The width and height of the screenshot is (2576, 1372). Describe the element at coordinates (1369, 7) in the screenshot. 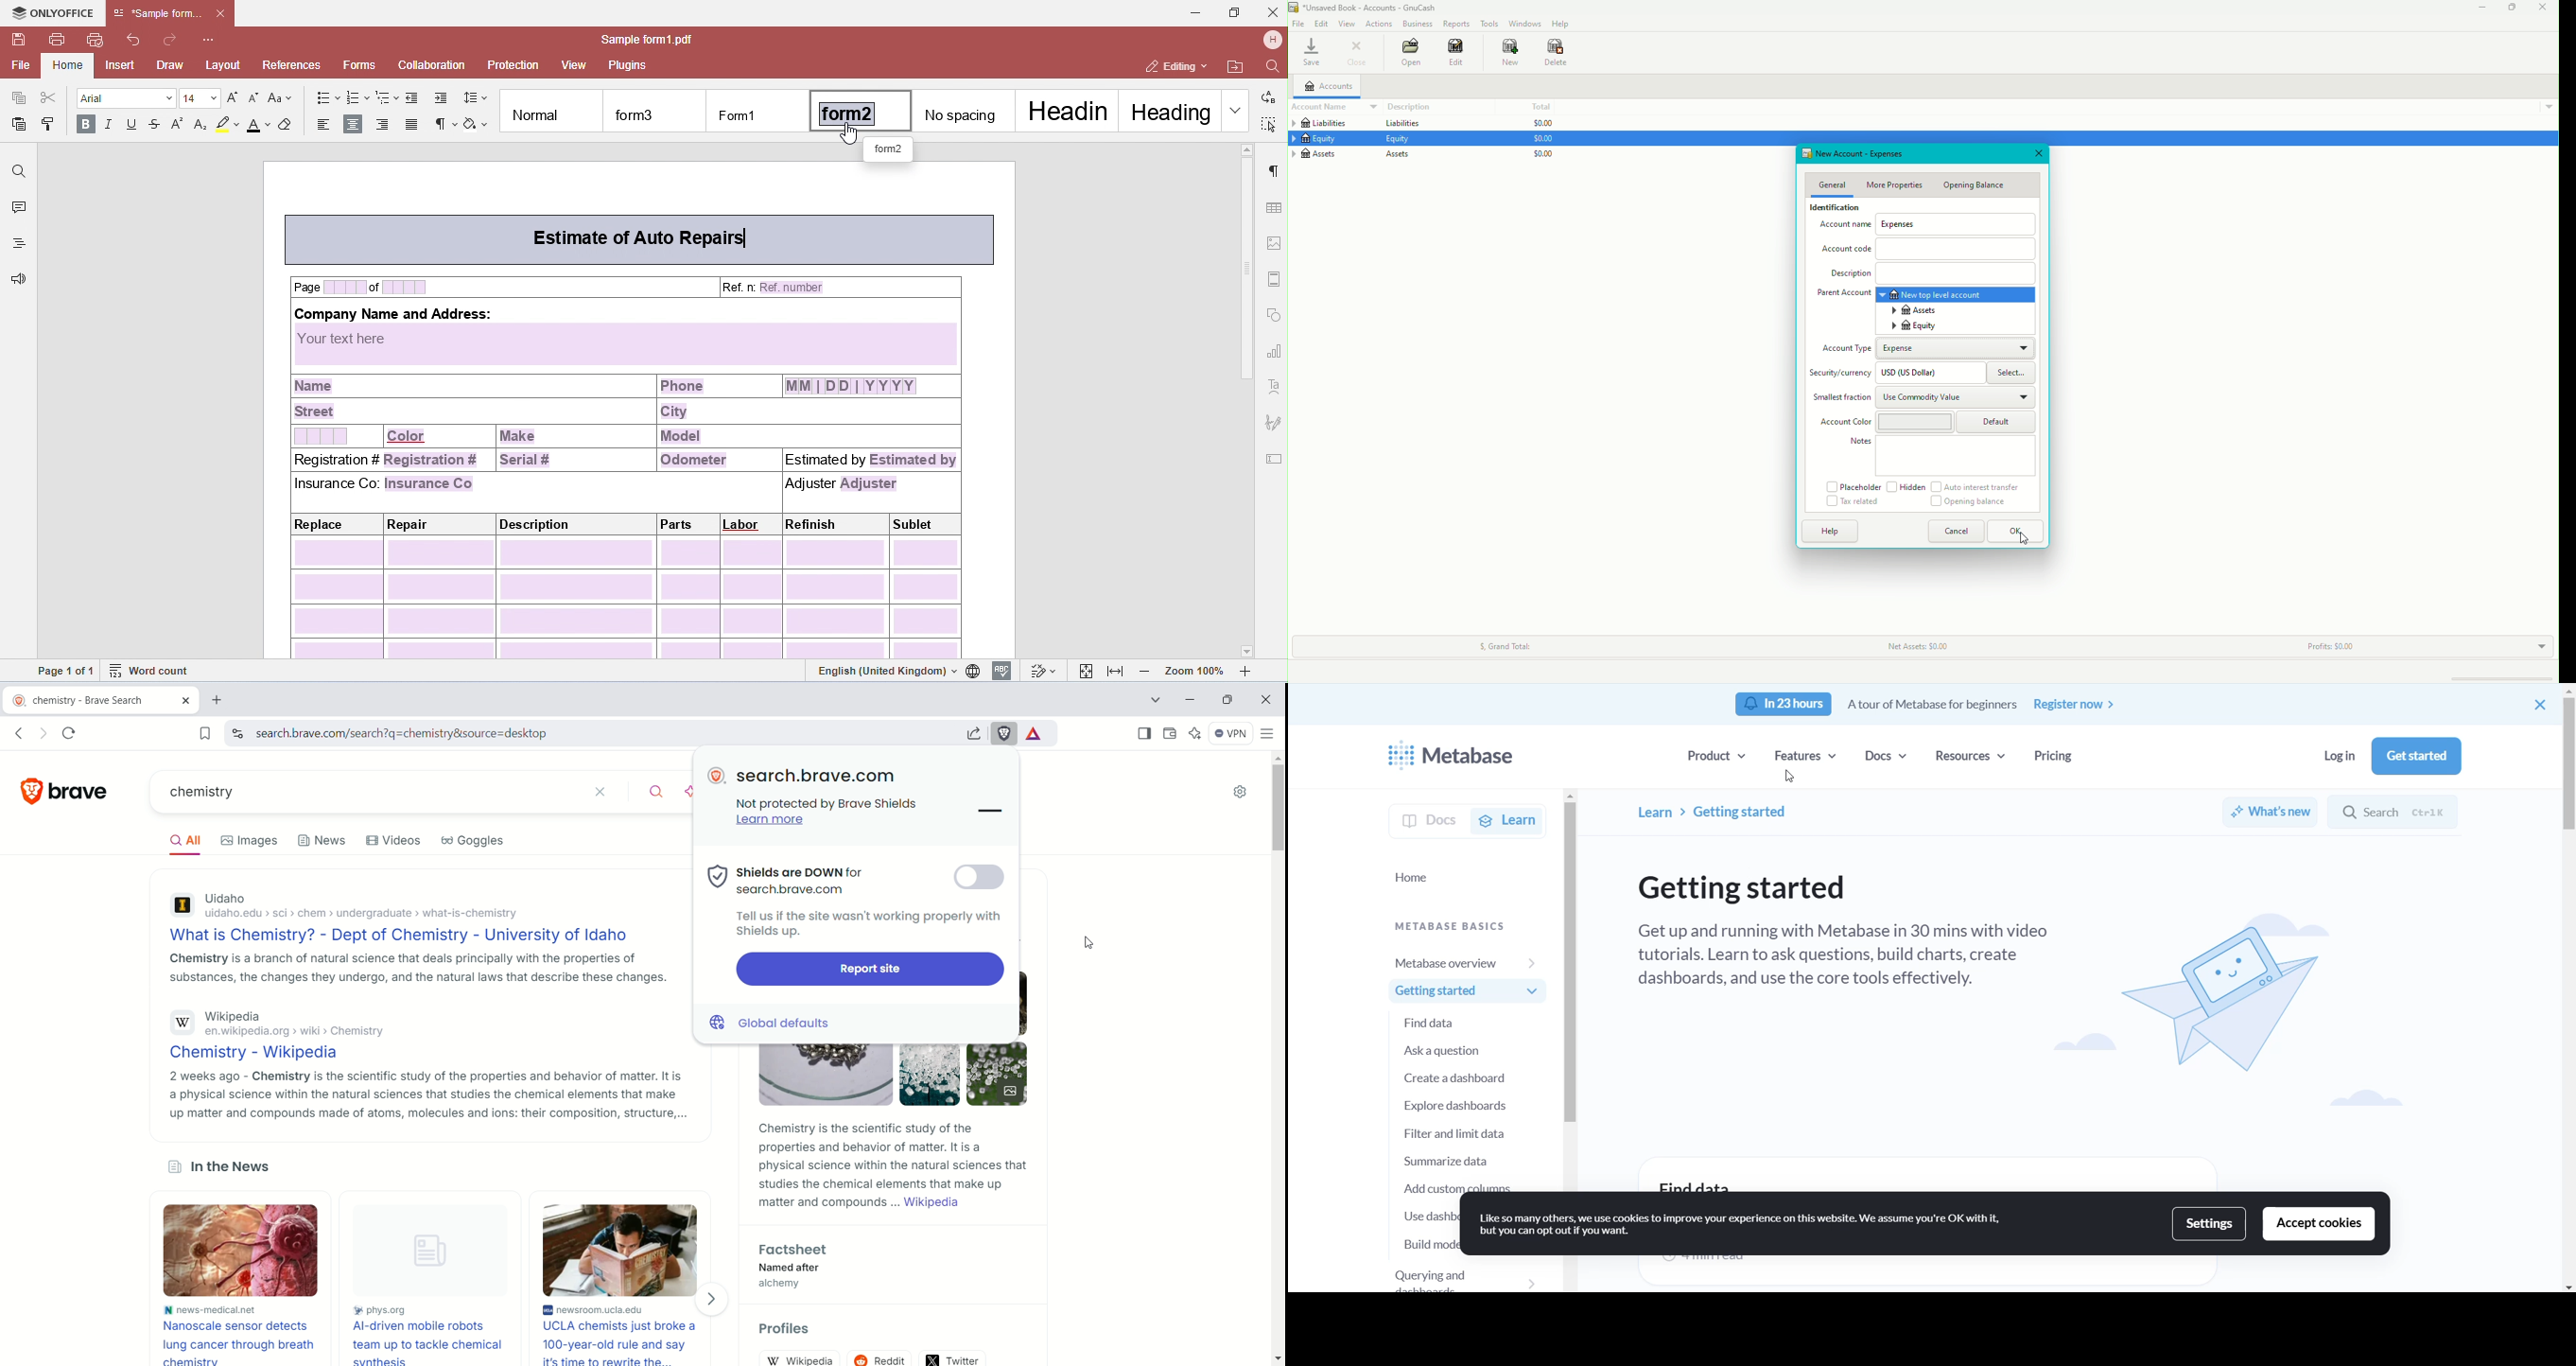

I see `unsaved book` at that location.